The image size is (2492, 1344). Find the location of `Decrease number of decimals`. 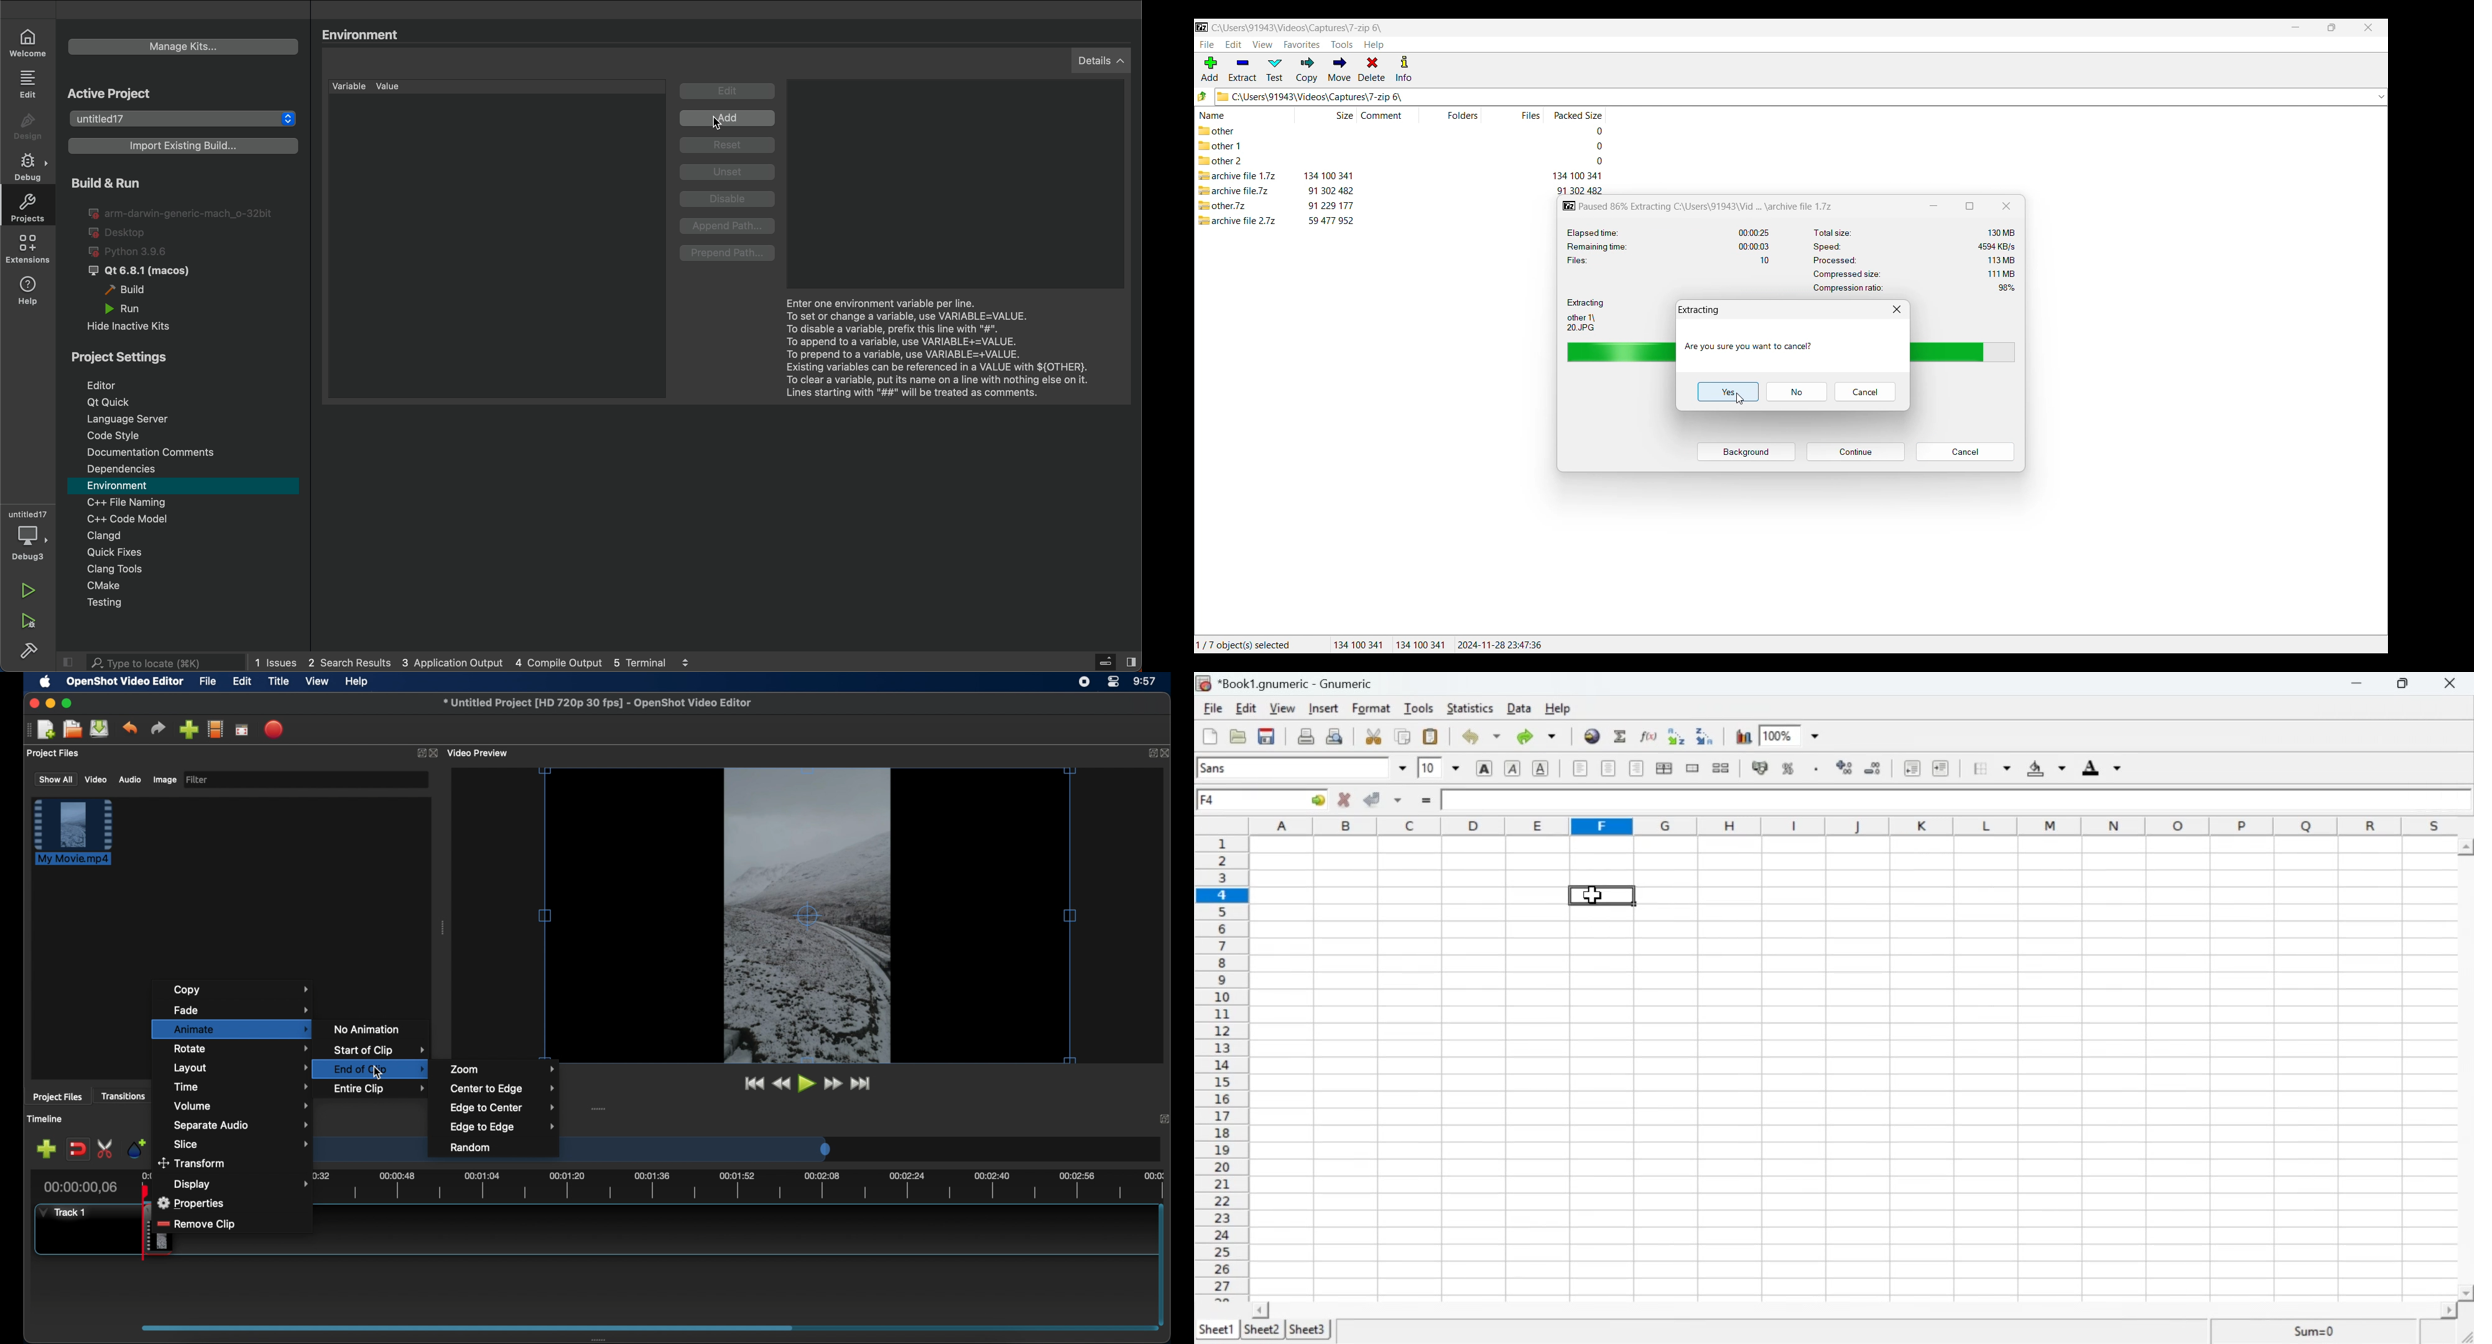

Decrease number of decimals is located at coordinates (1874, 768).